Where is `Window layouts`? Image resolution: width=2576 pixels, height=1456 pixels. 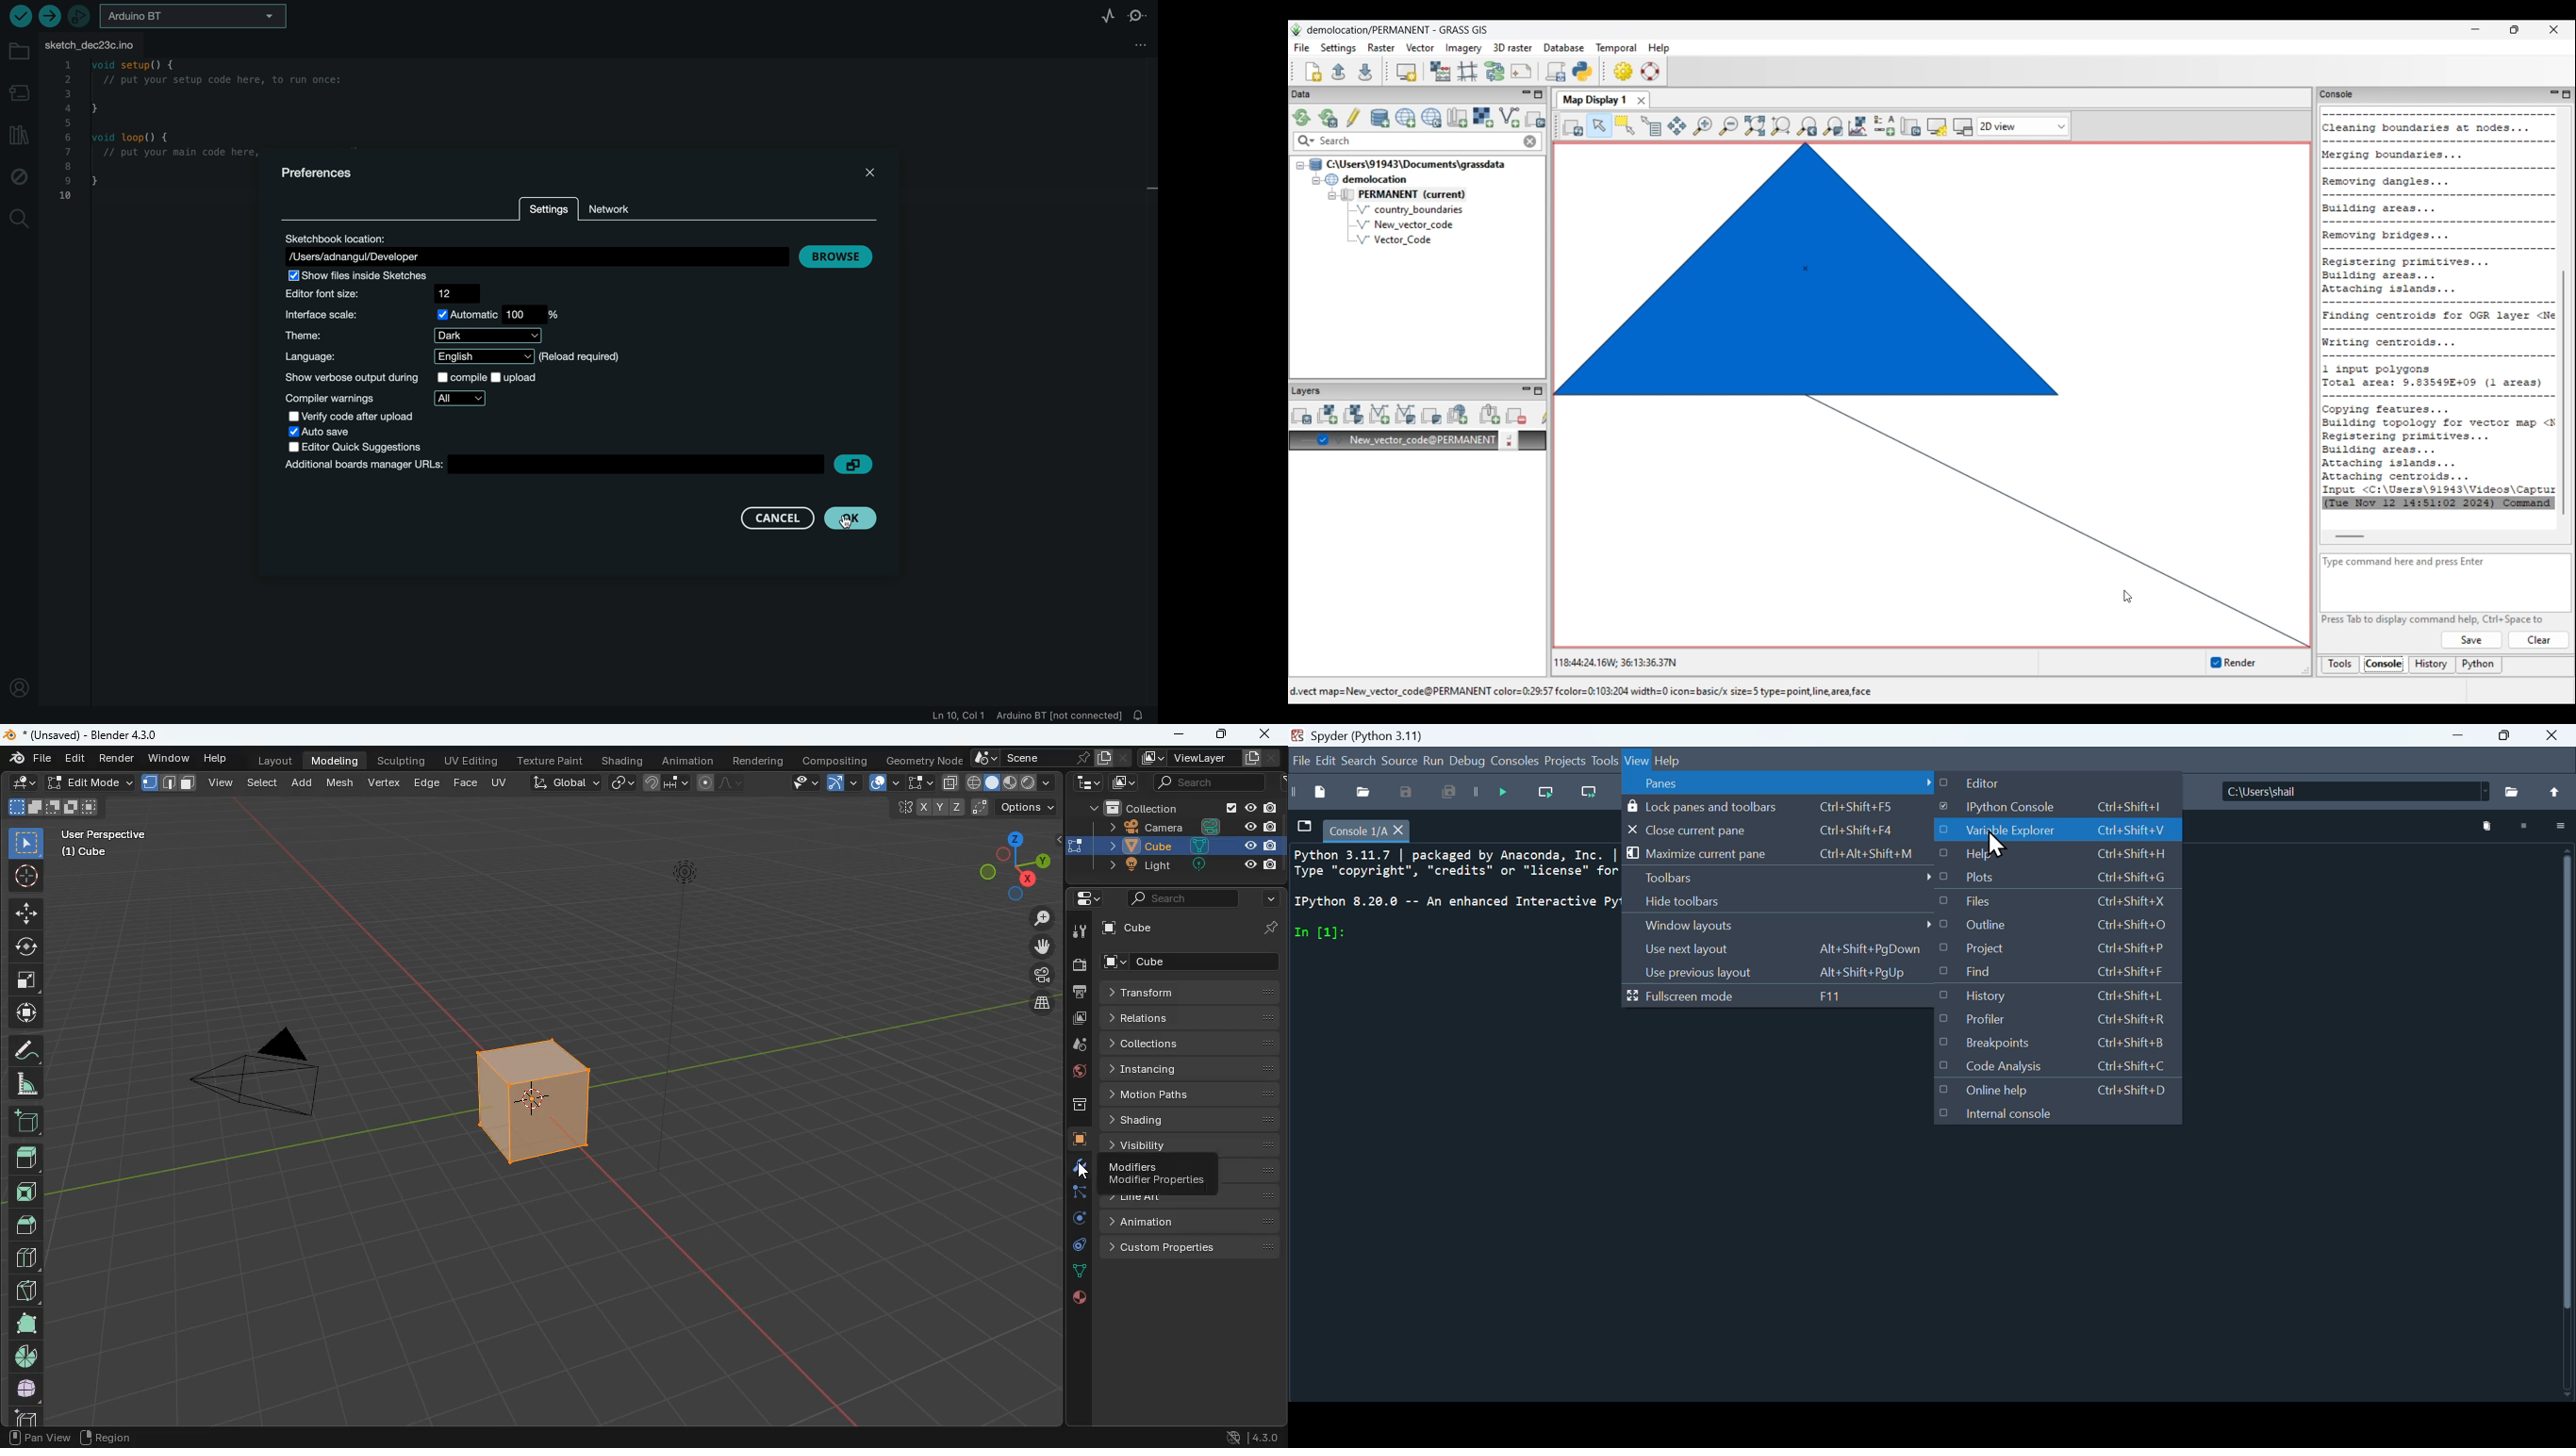
Window layouts is located at coordinates (1688, 925).